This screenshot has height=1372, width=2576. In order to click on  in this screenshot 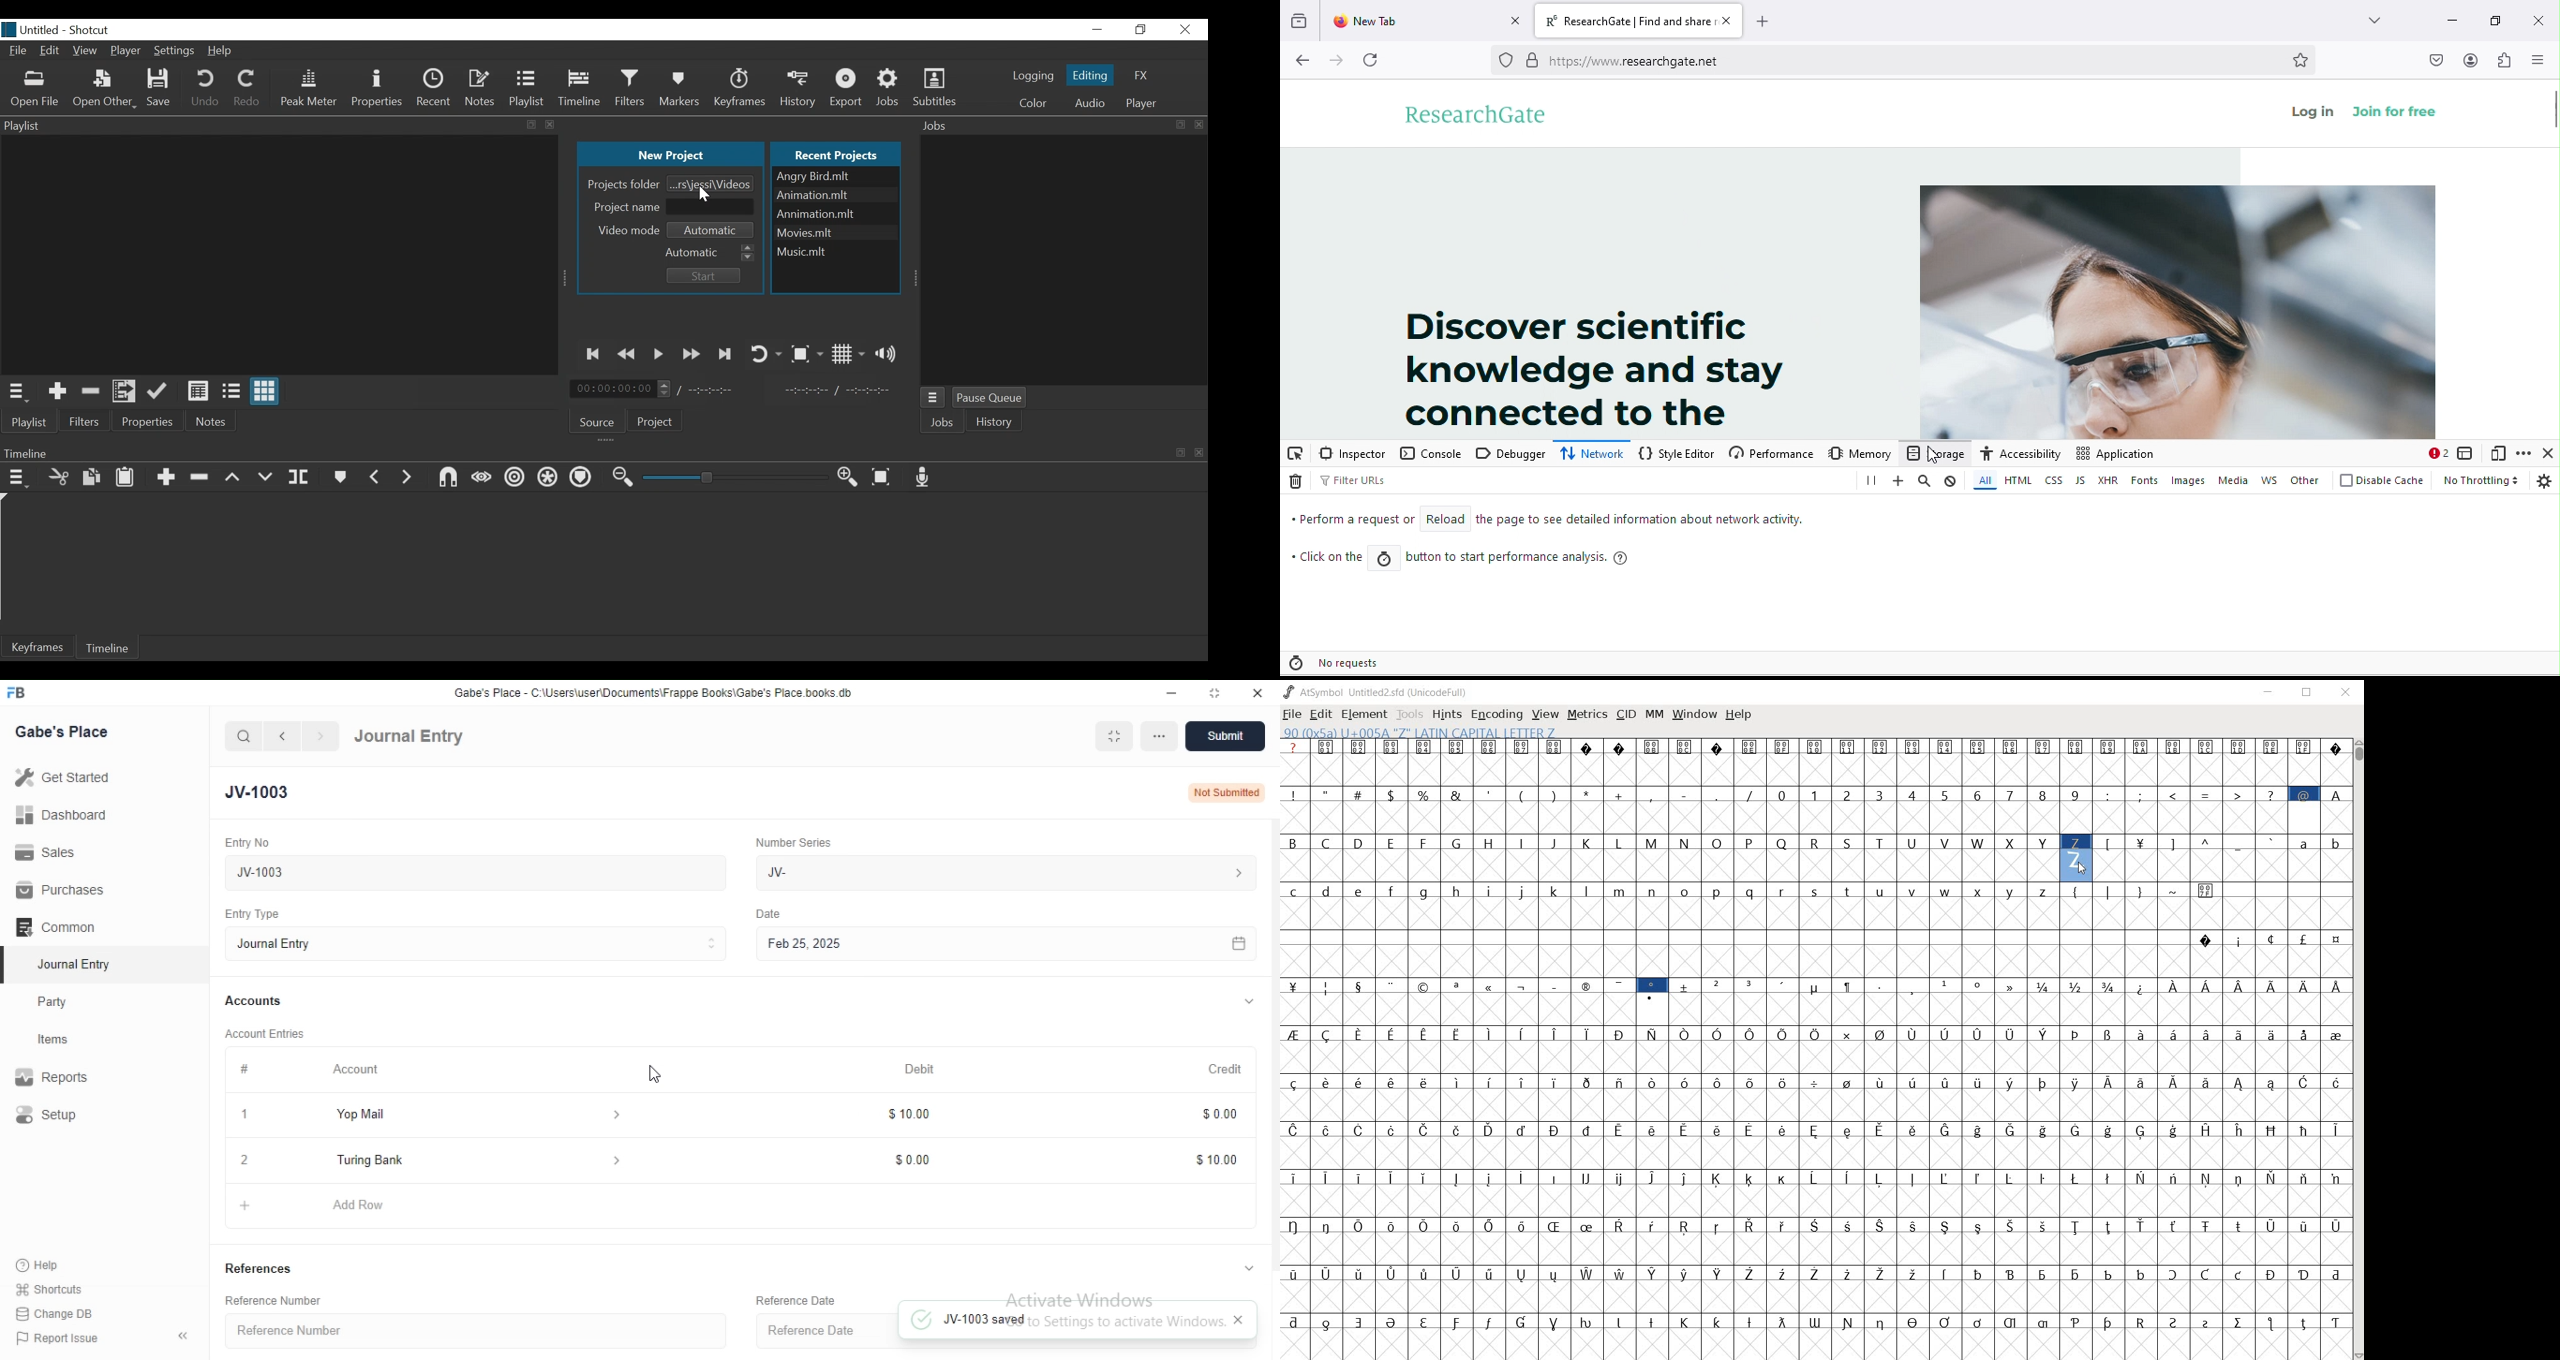, I will do `click(768, 914)`.